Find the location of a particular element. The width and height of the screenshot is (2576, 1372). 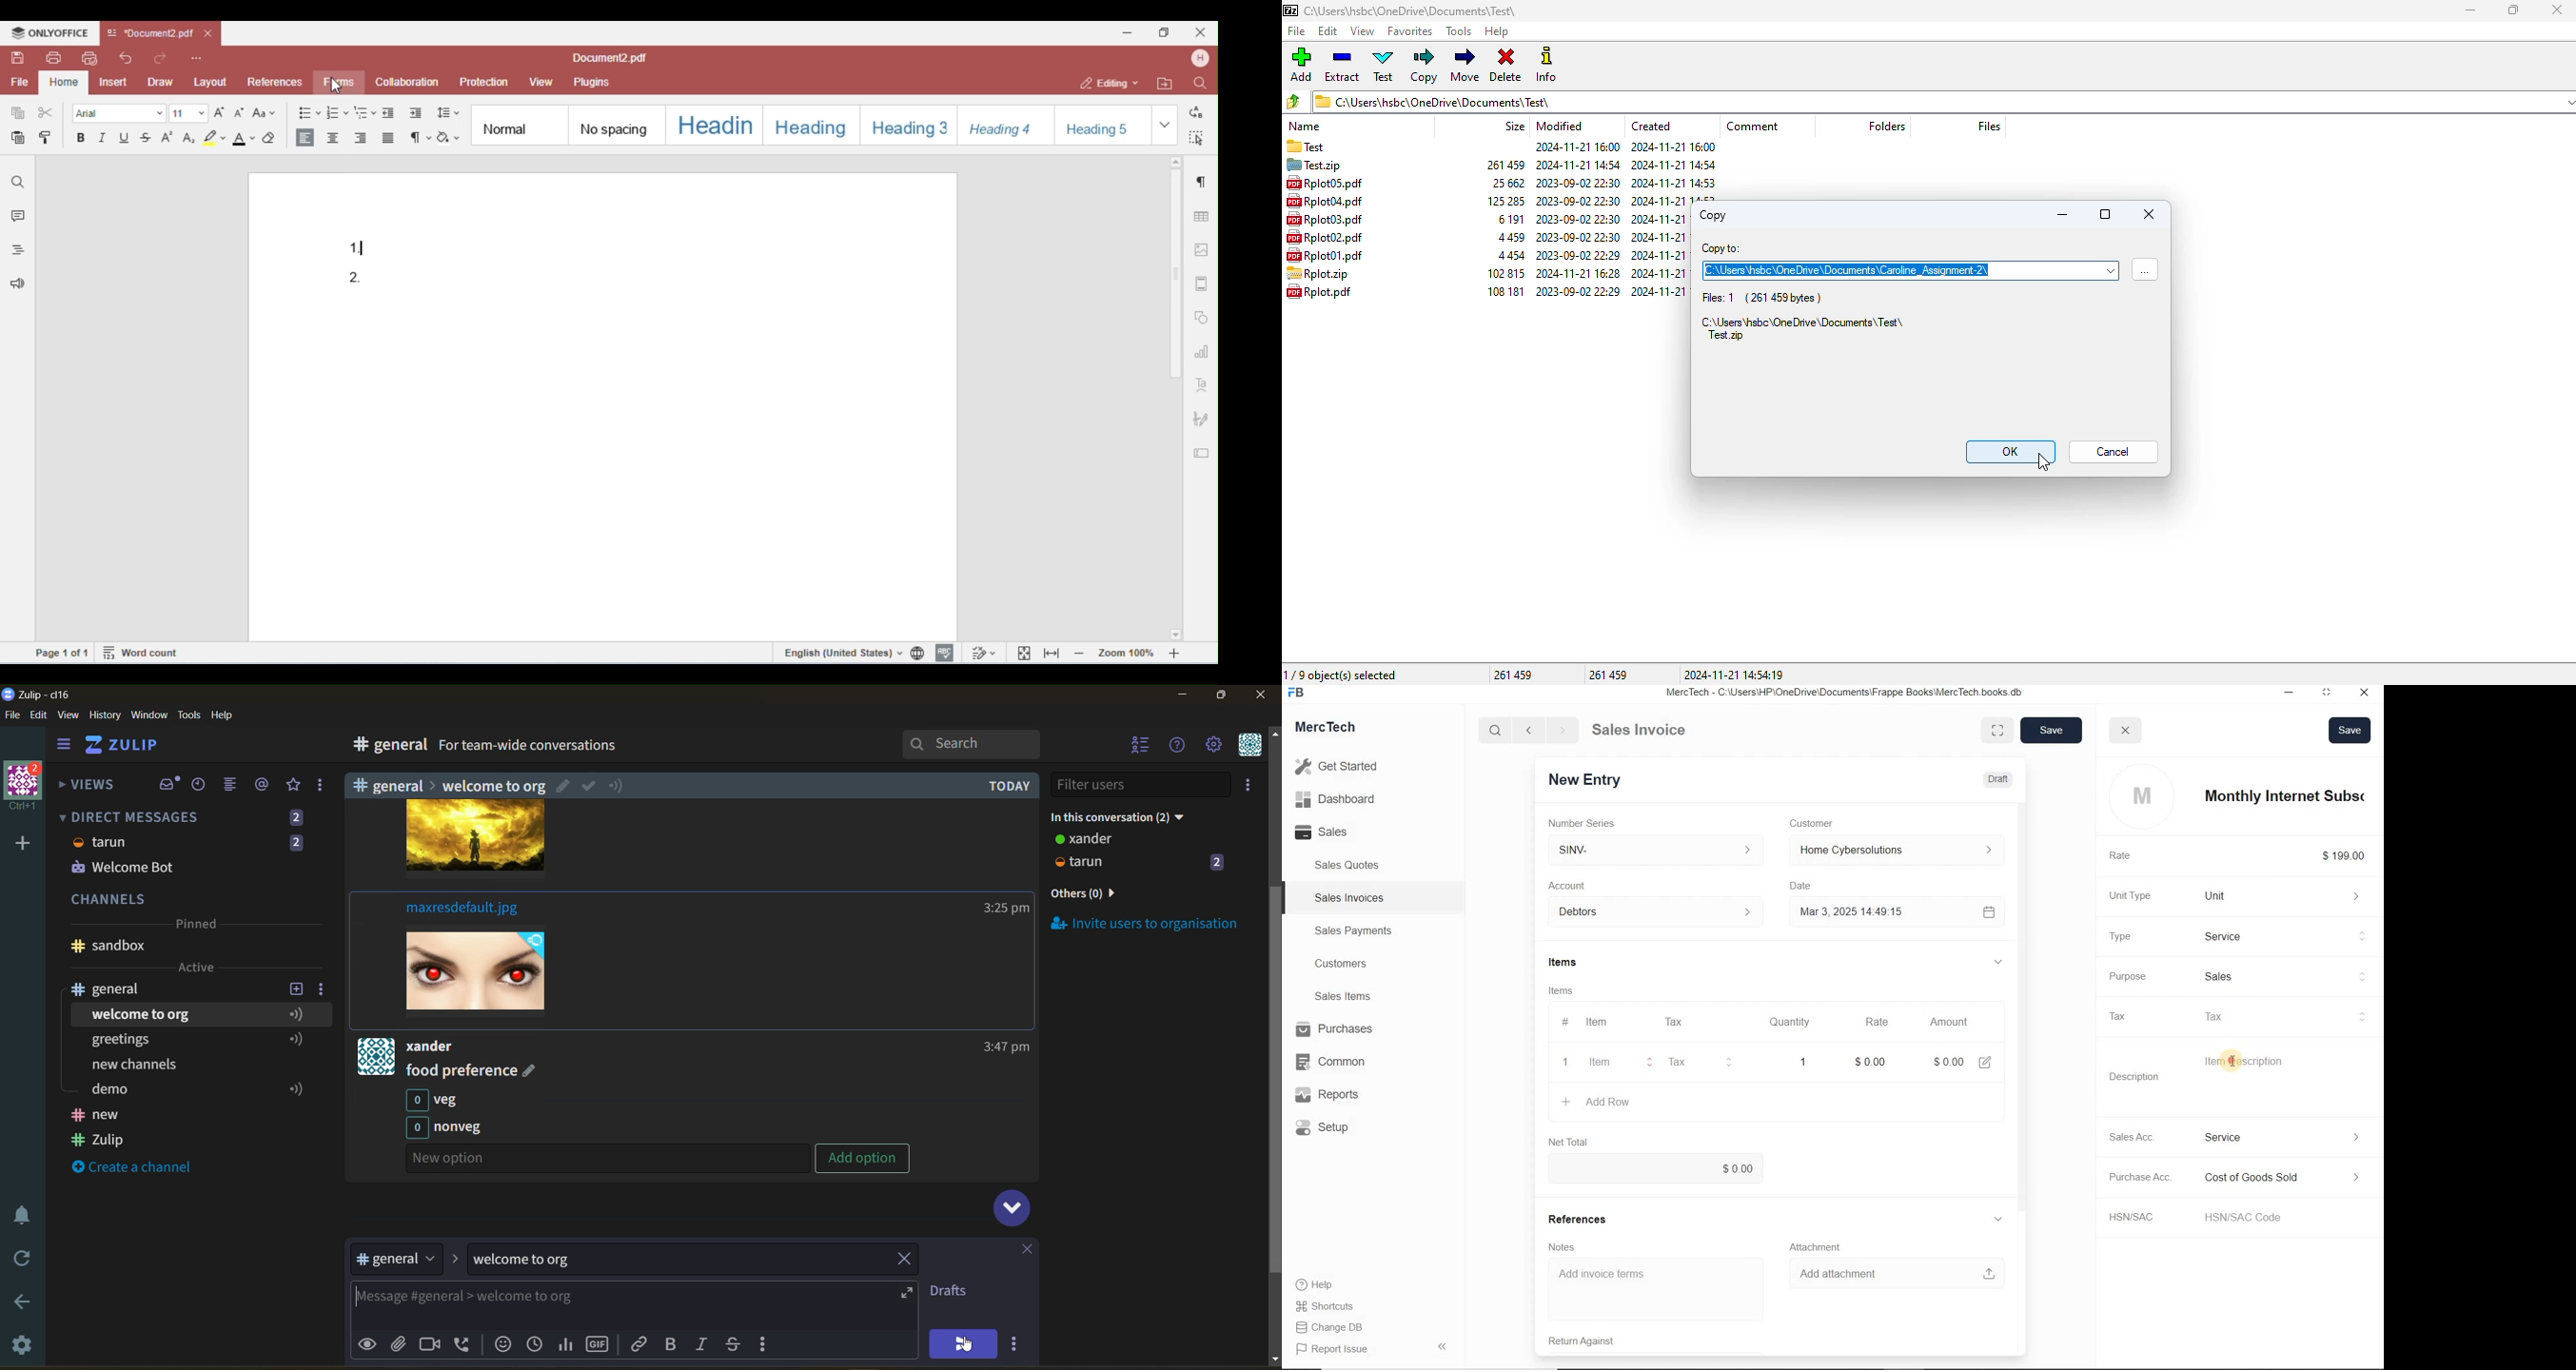

Tax is located at coordinates (1674, 1022).